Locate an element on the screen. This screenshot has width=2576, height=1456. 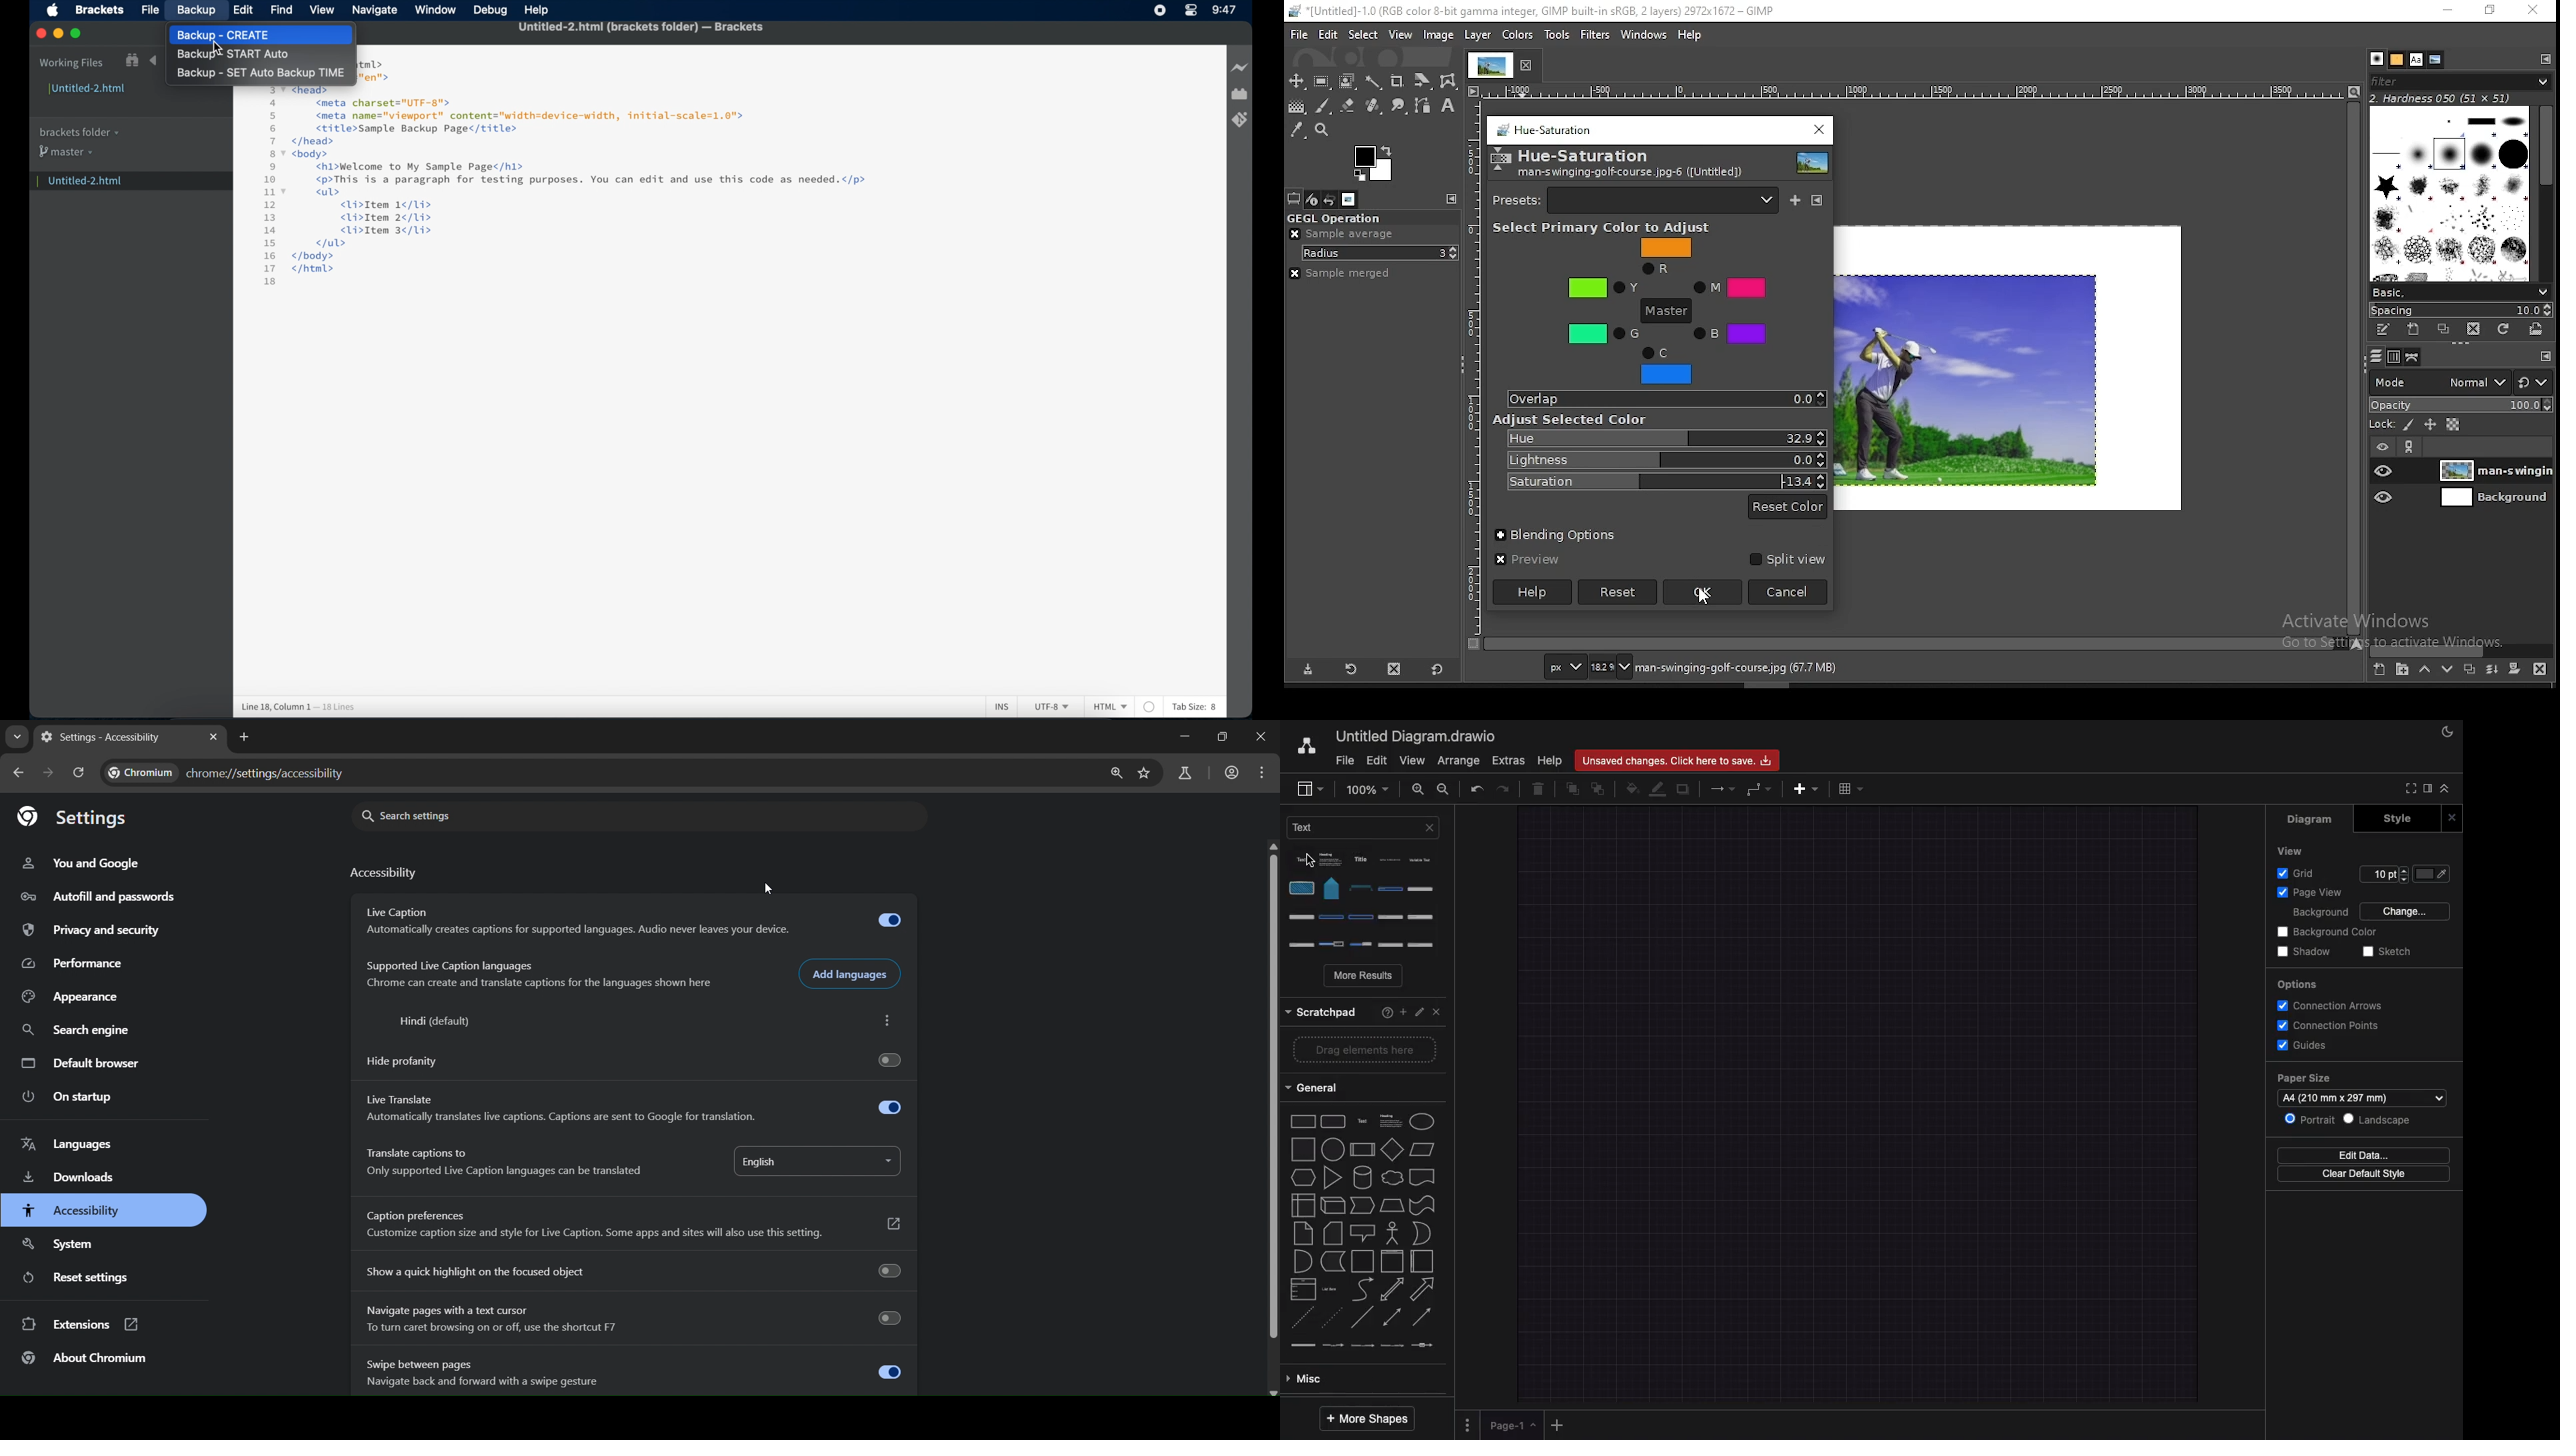
Full screen is located at coordinates (2408, 788).